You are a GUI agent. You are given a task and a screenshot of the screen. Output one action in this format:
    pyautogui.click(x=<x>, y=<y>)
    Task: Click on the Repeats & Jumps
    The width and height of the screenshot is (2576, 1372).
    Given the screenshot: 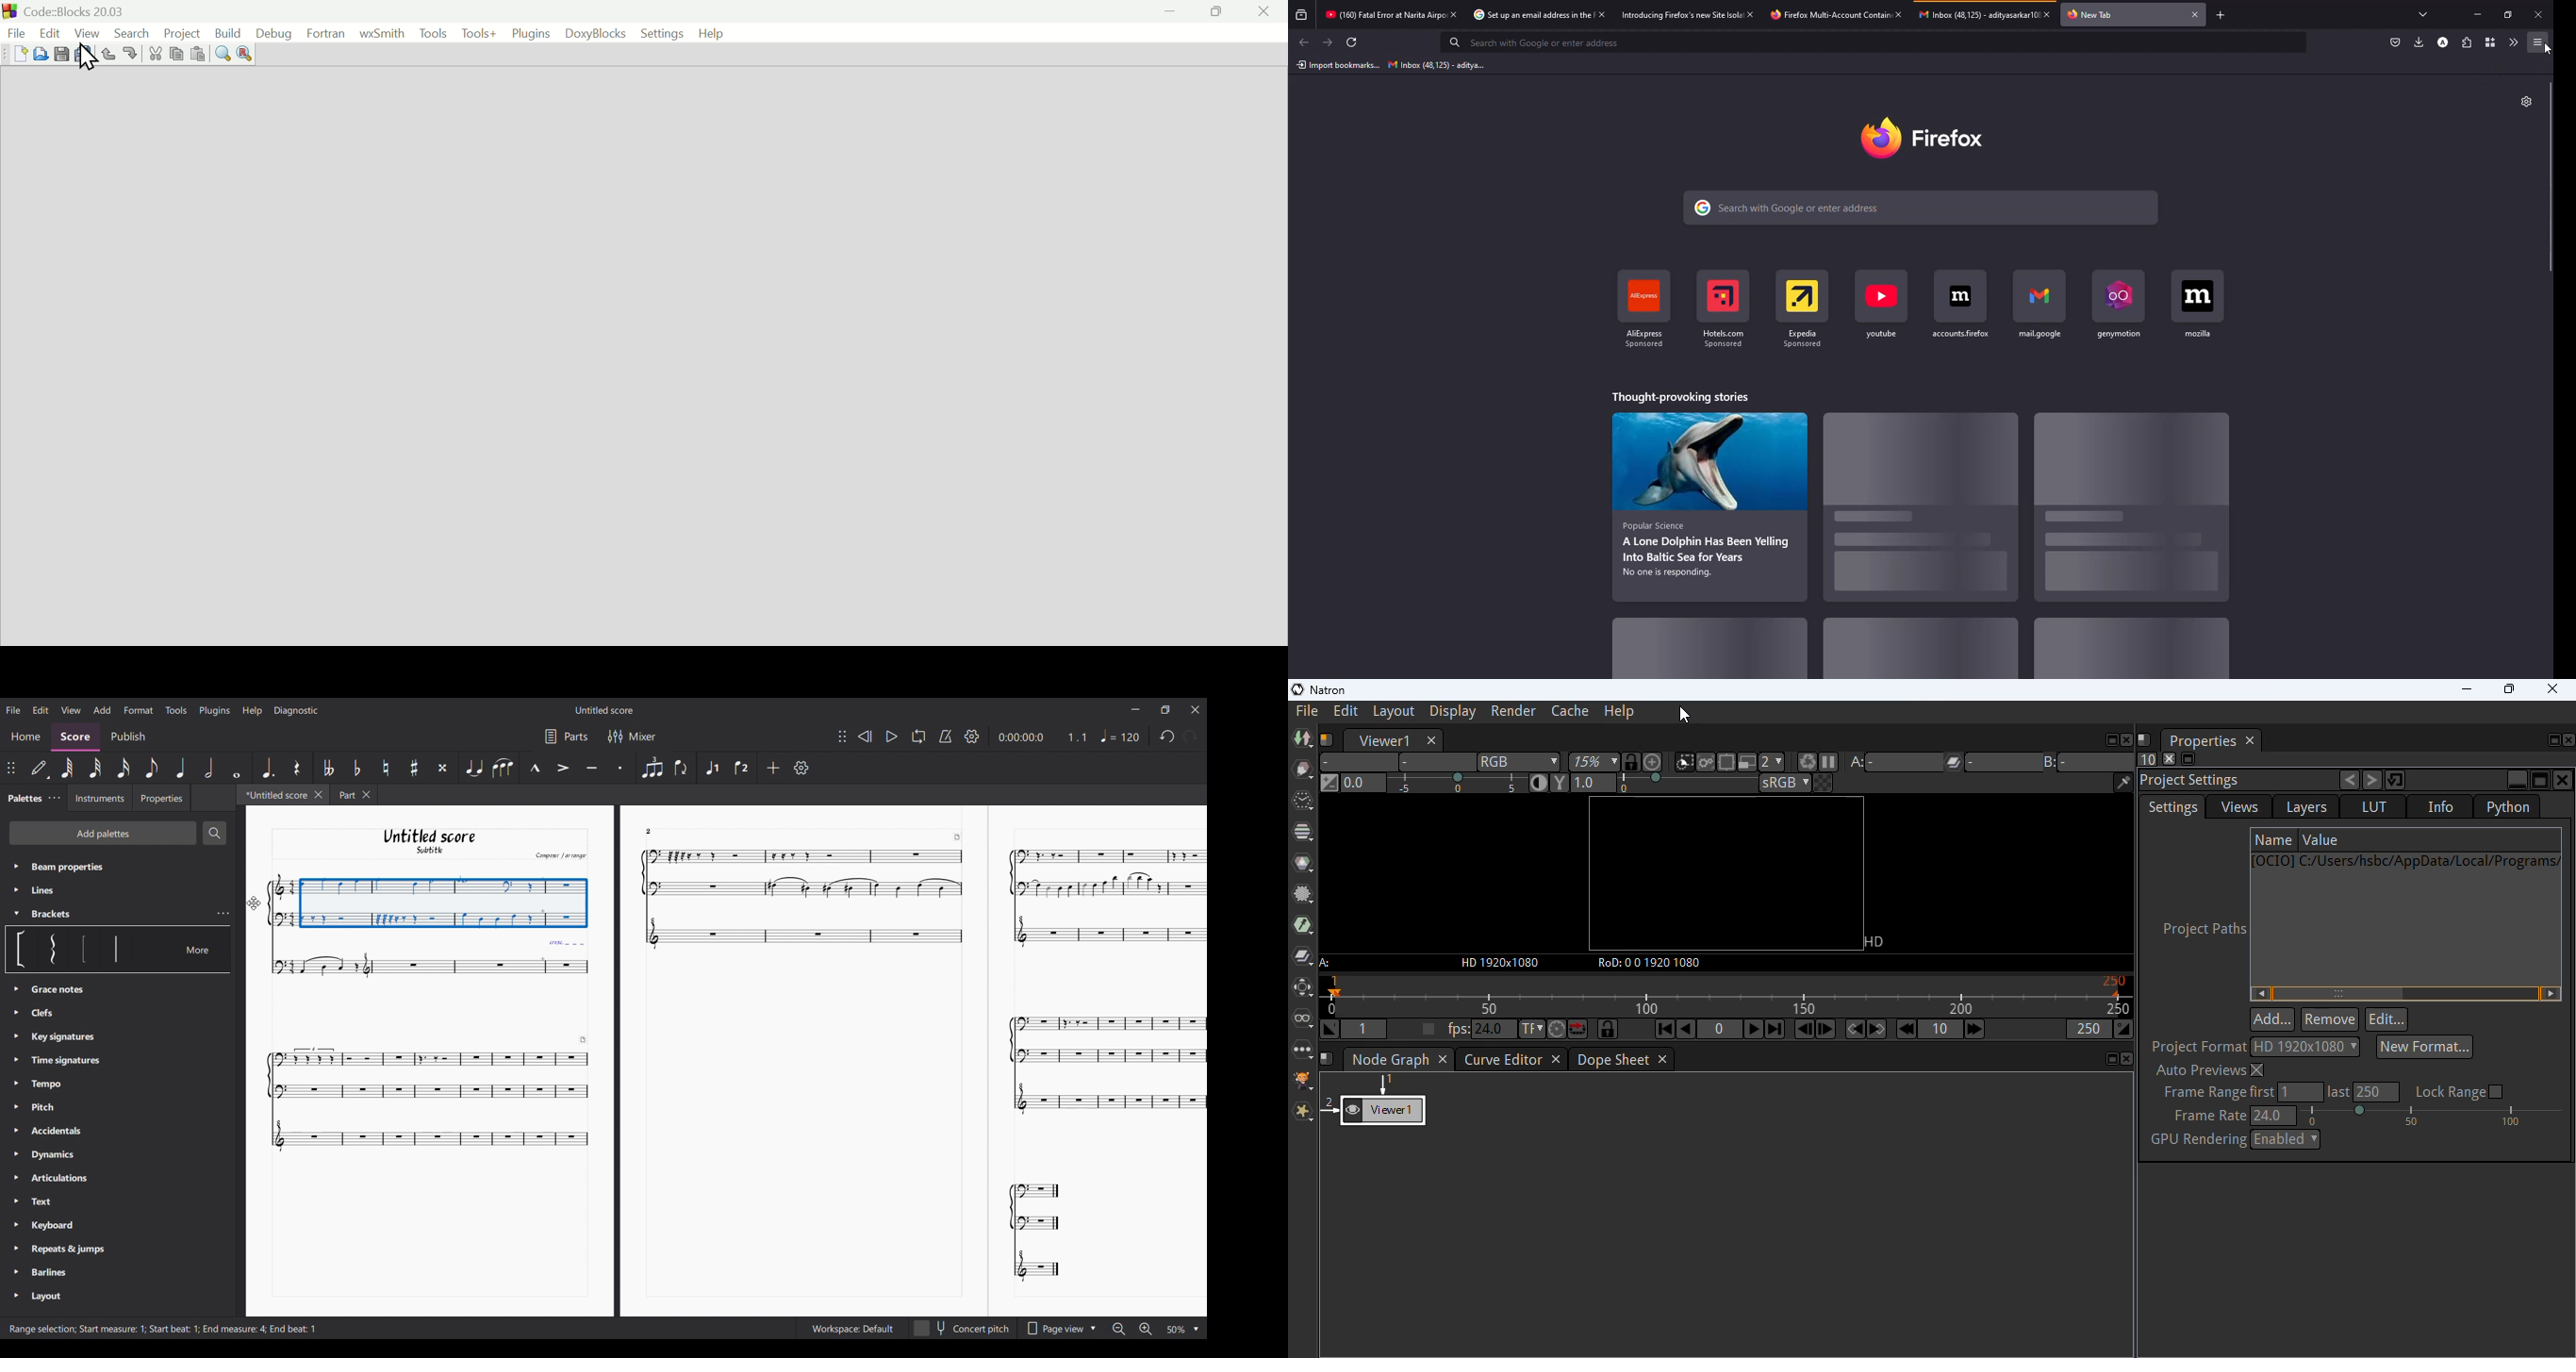 What is the action you would take?
    pyautogui.click(x=68, y=1249)
    